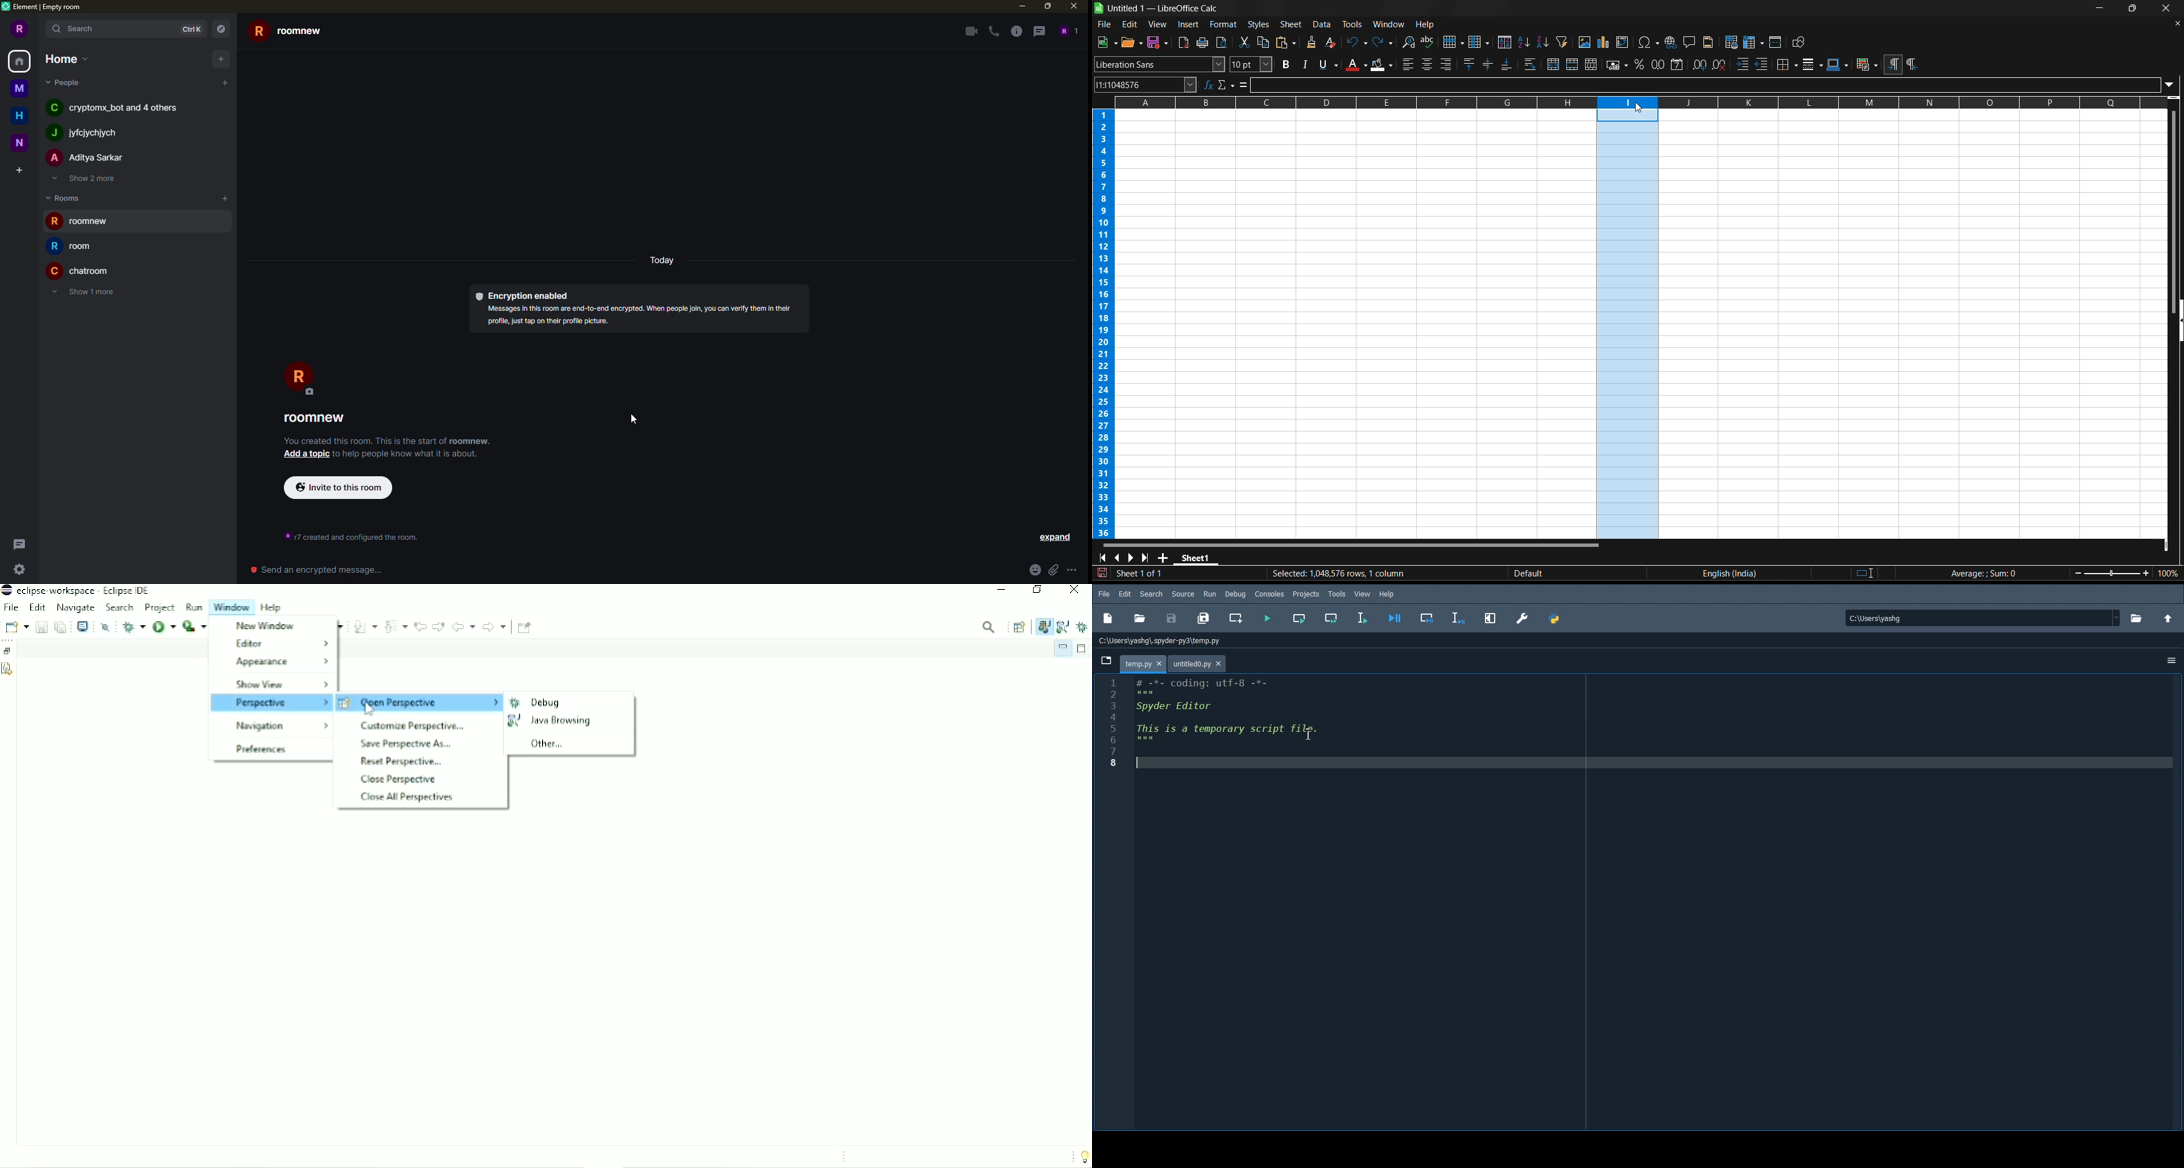 Image resolution: width=2184 pixels, height=1176 pixels. I want to click on Edit, so click(1125, 594).